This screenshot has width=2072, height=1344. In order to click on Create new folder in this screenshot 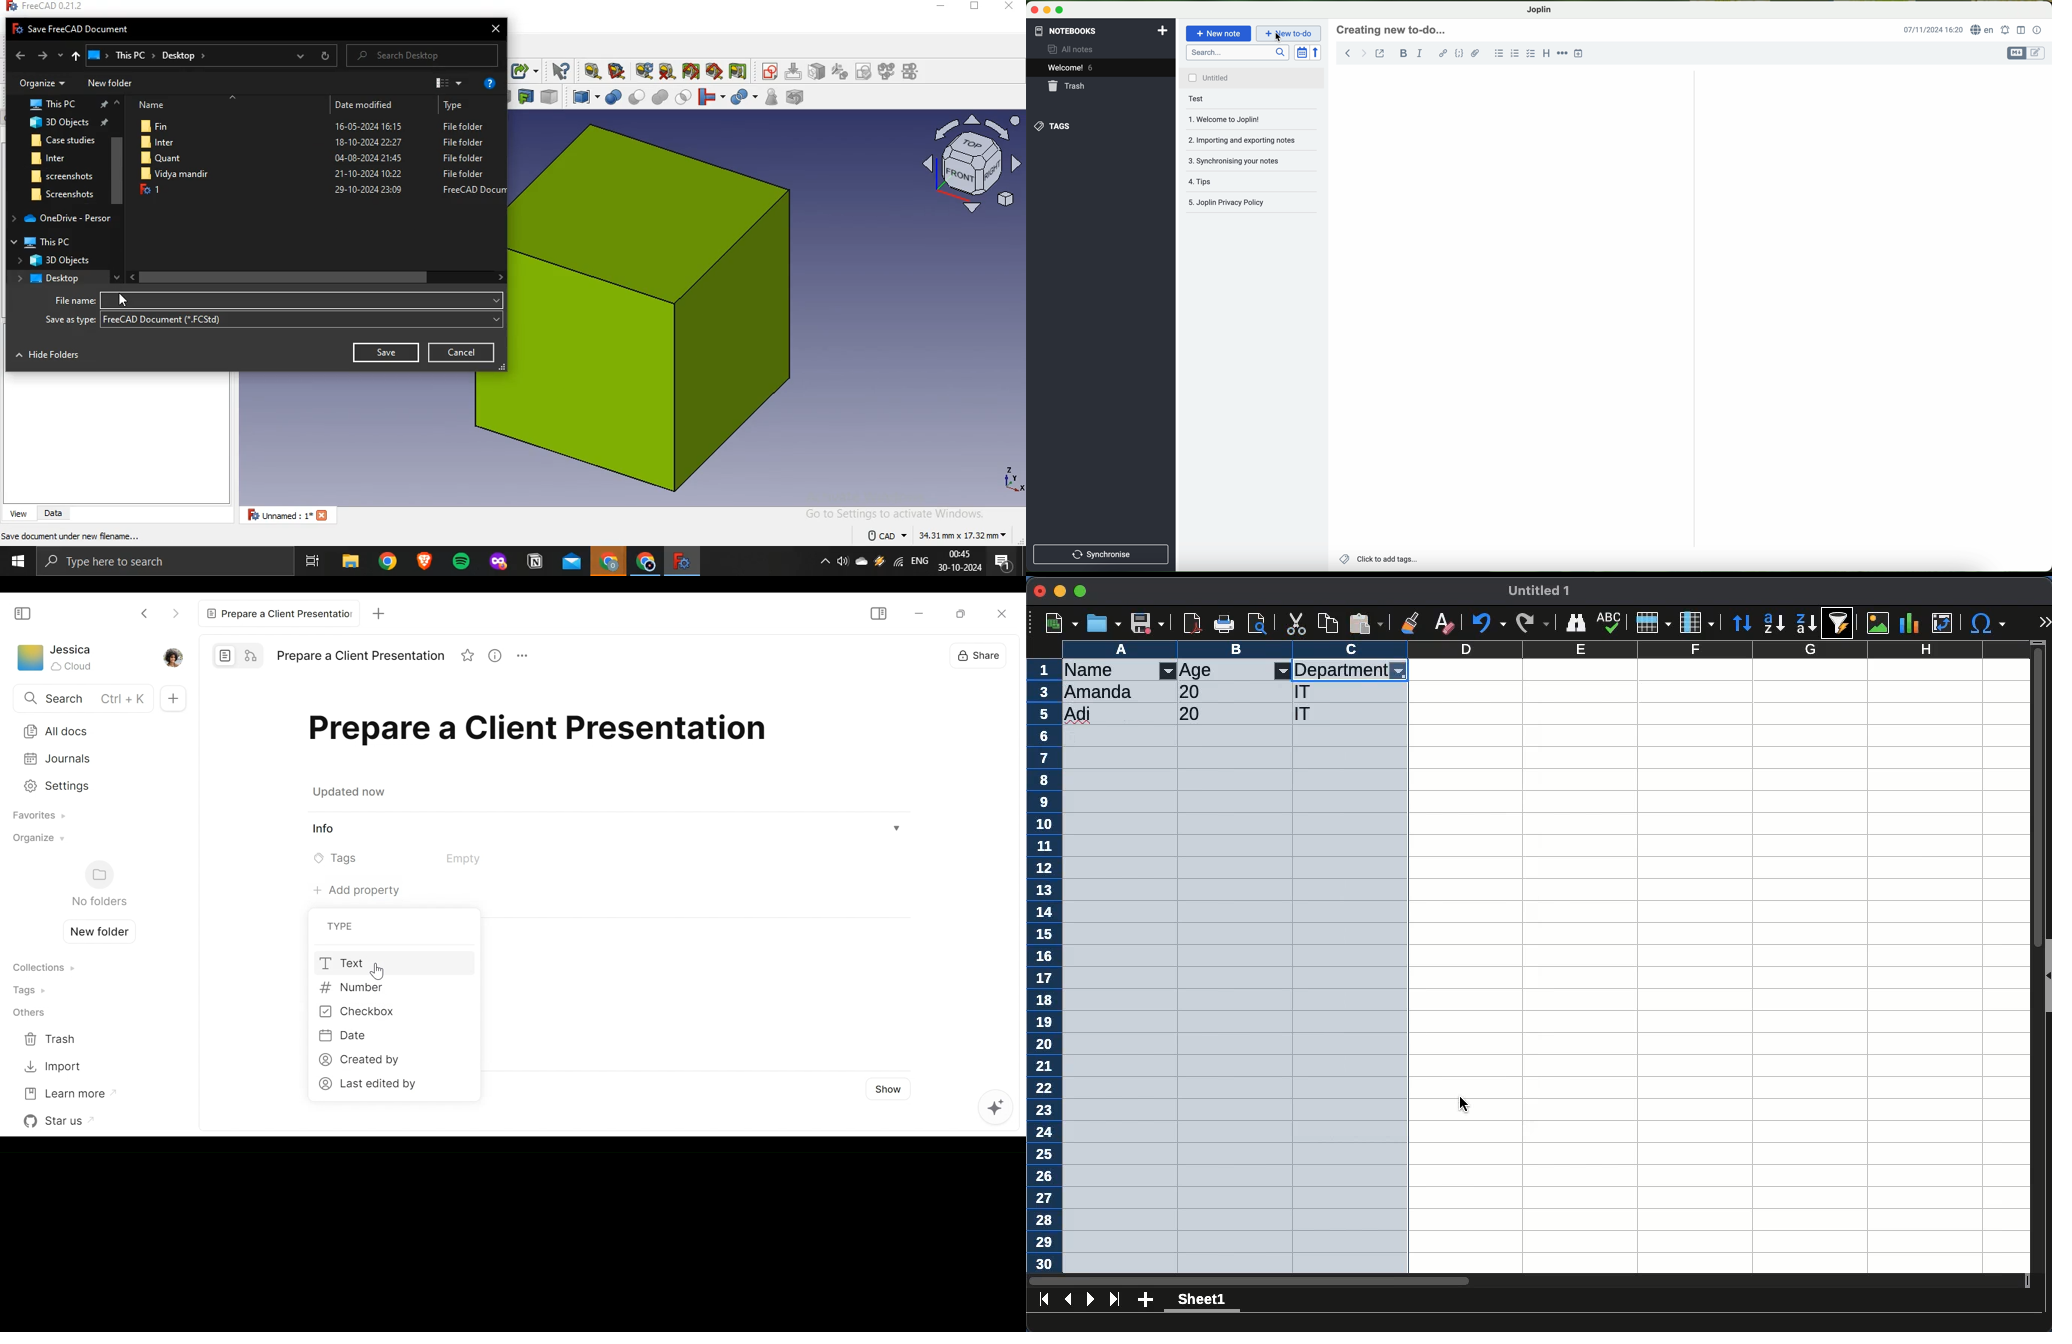, I will do `click(95, 930)`.